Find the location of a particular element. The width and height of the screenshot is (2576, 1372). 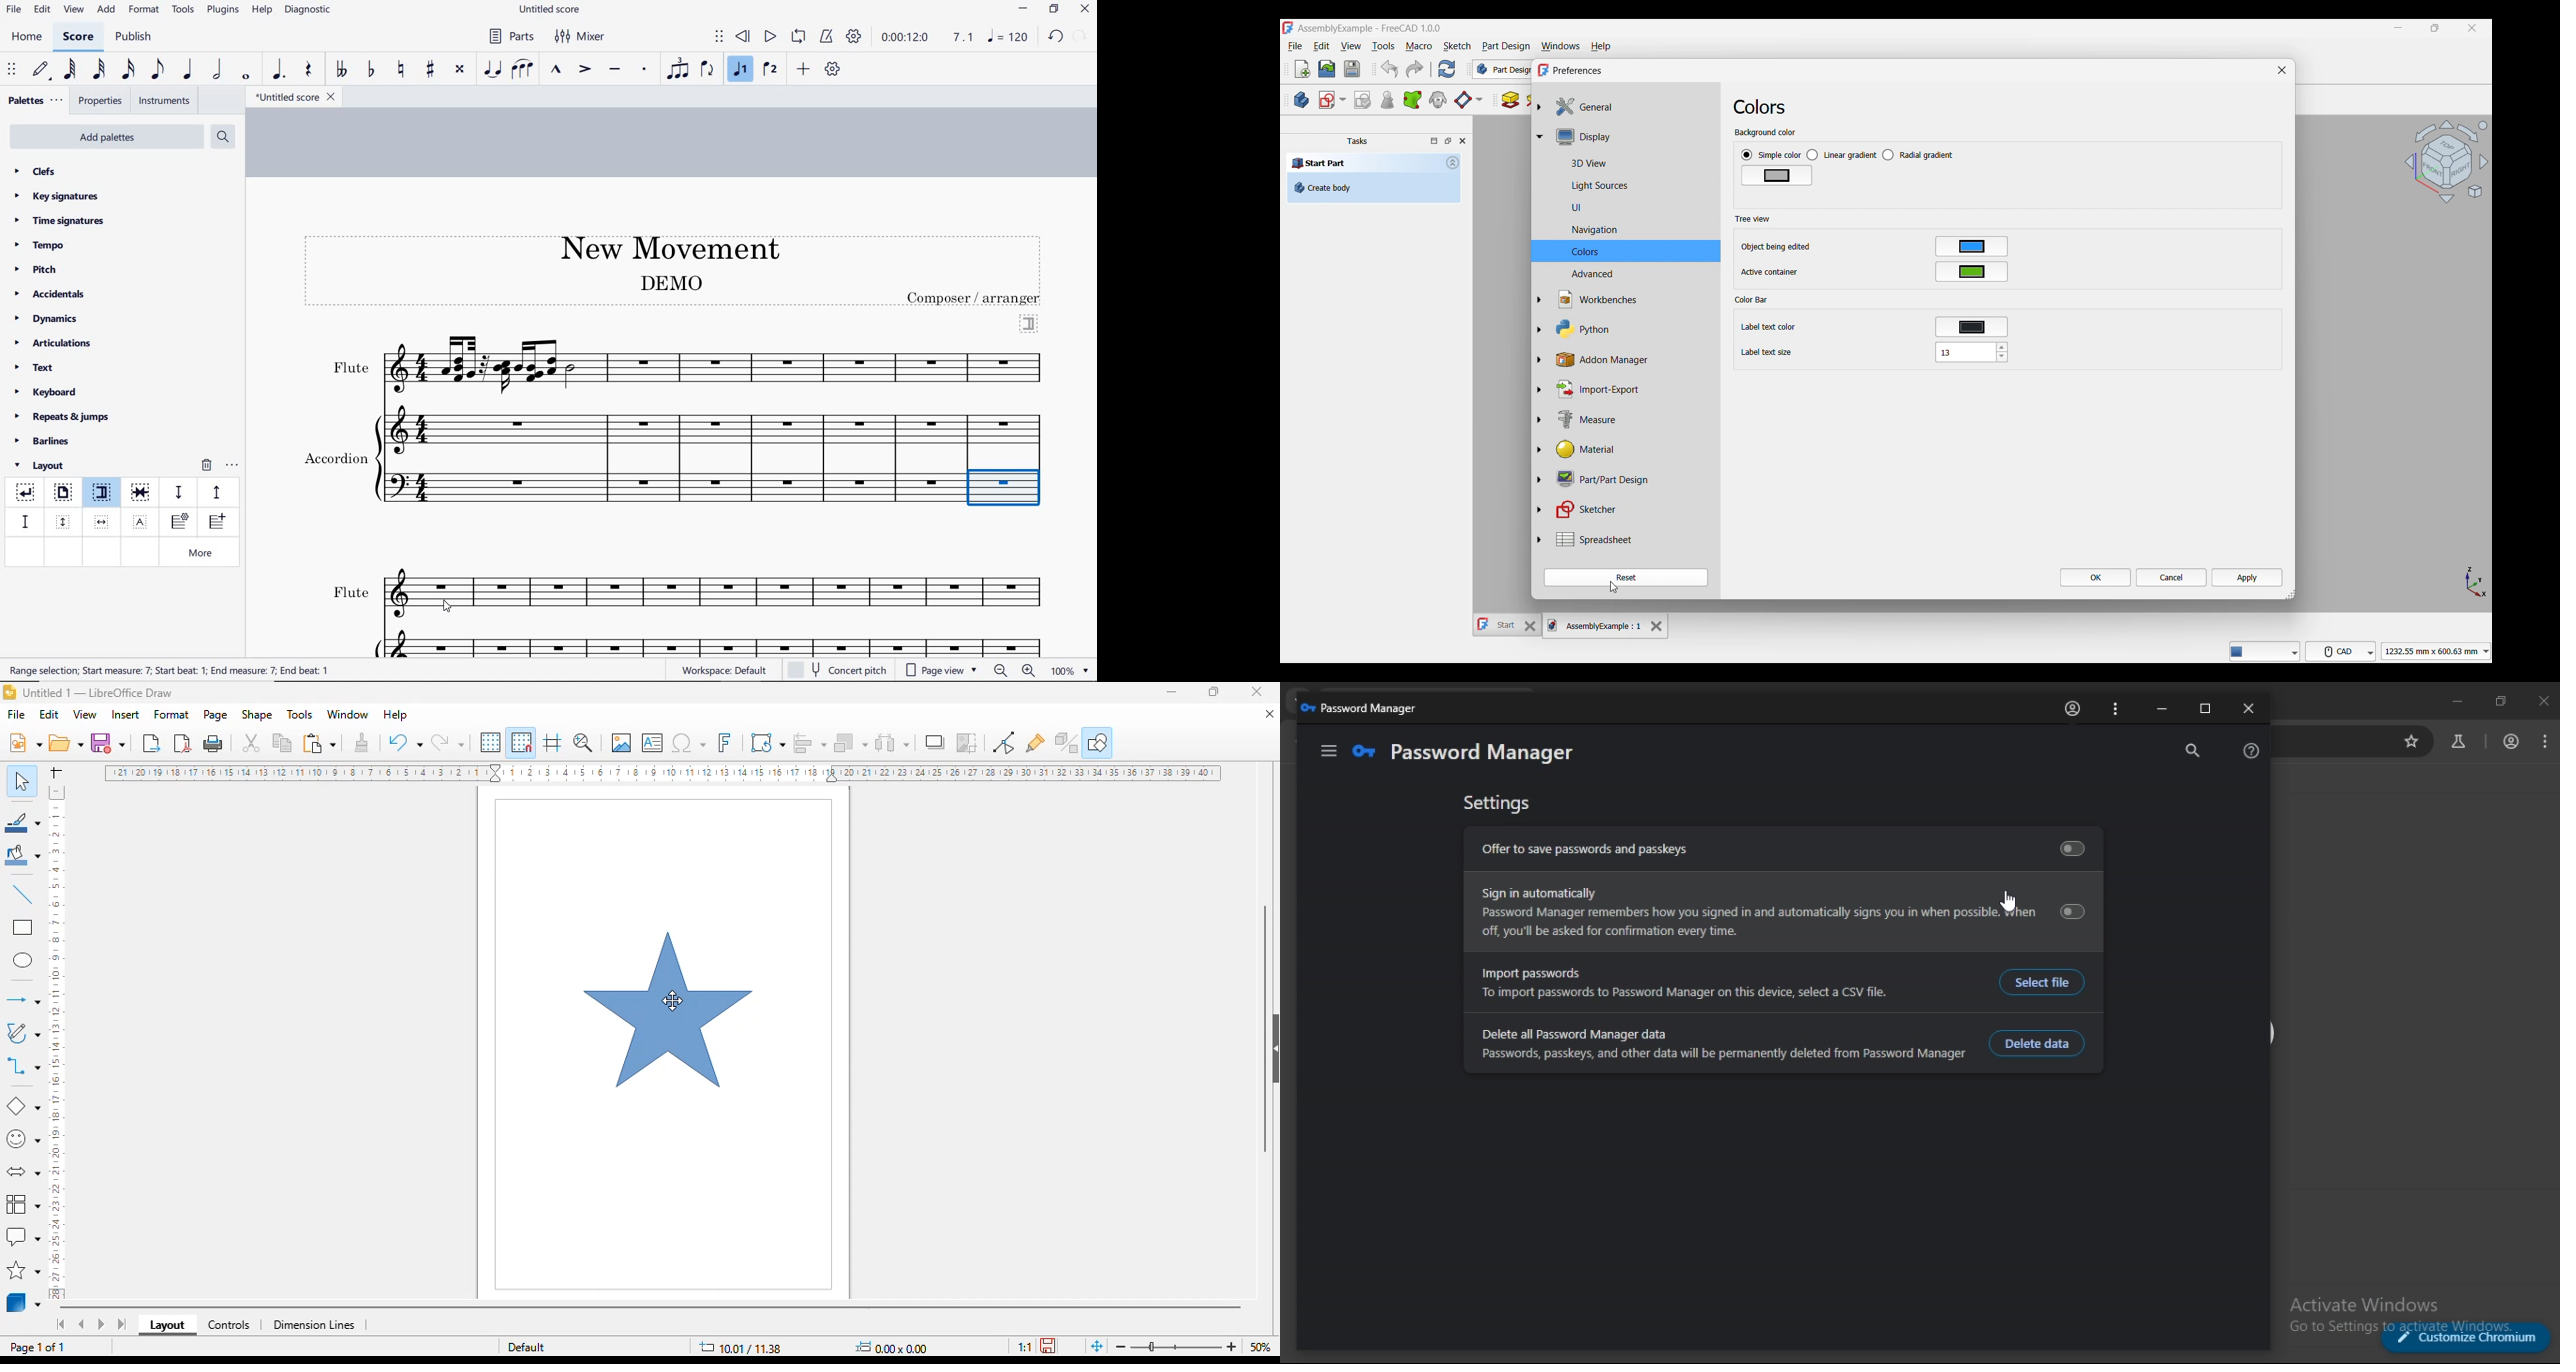

basic shapes is located at coordinates (24, 1106).